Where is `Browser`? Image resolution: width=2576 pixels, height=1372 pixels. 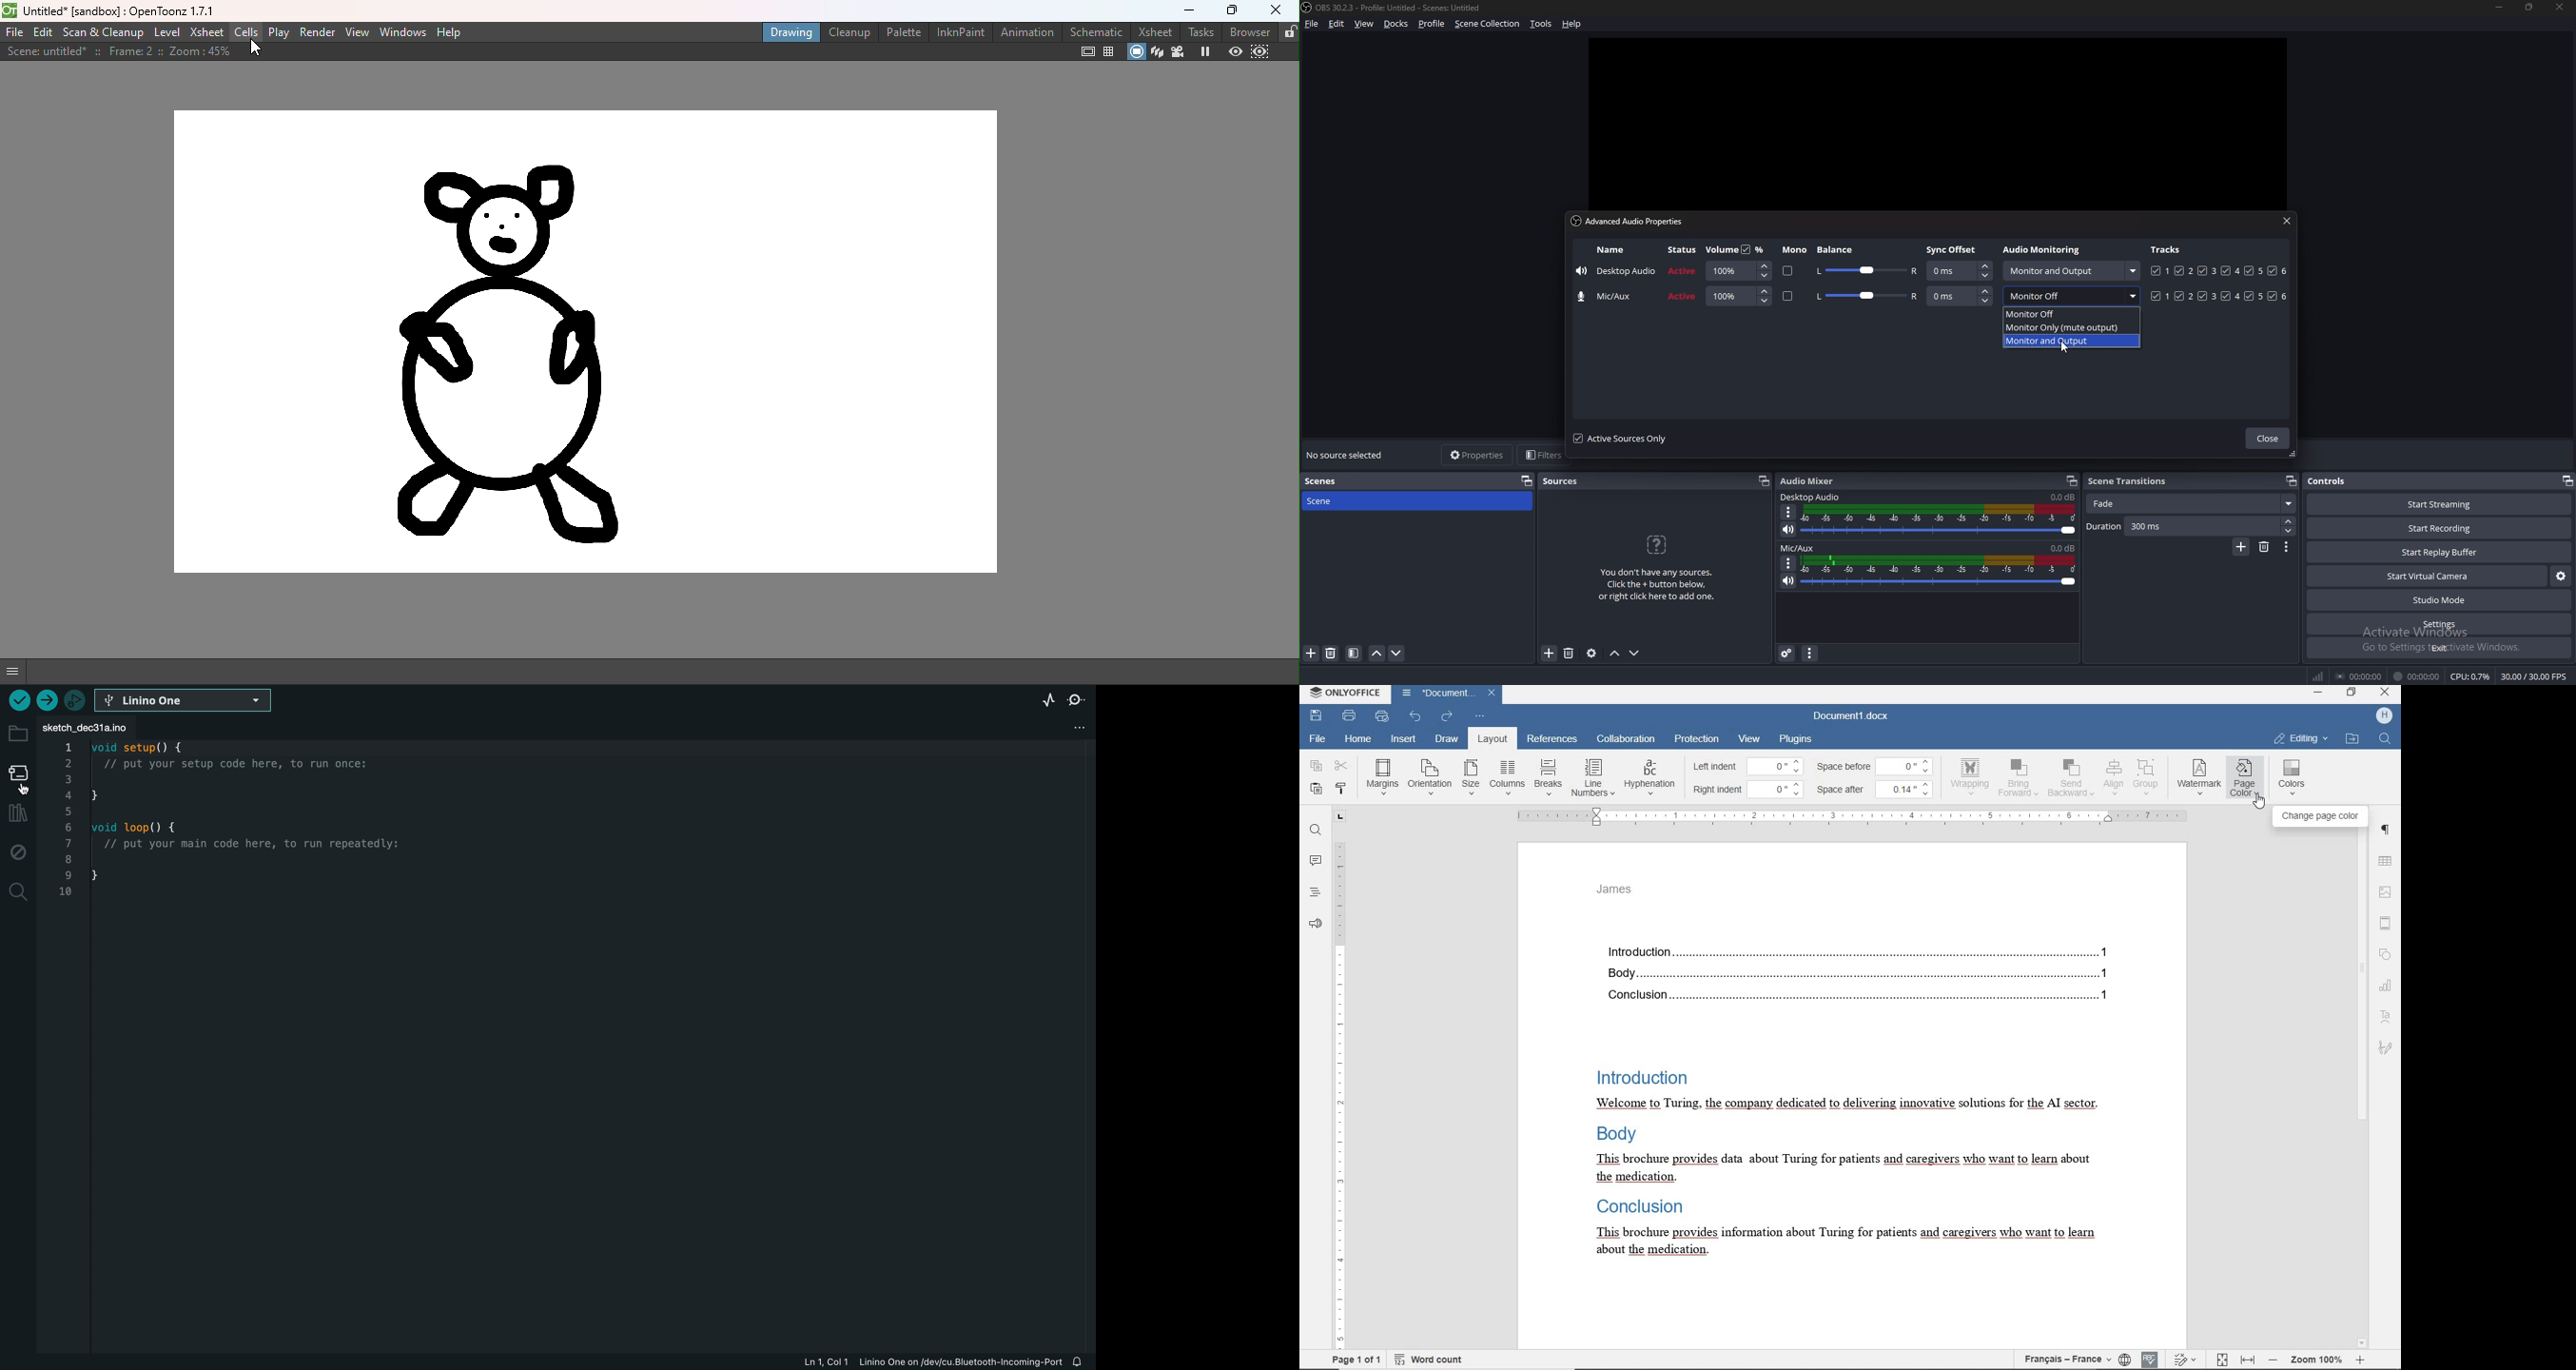 Browser is located at coordinates (1252, 31).